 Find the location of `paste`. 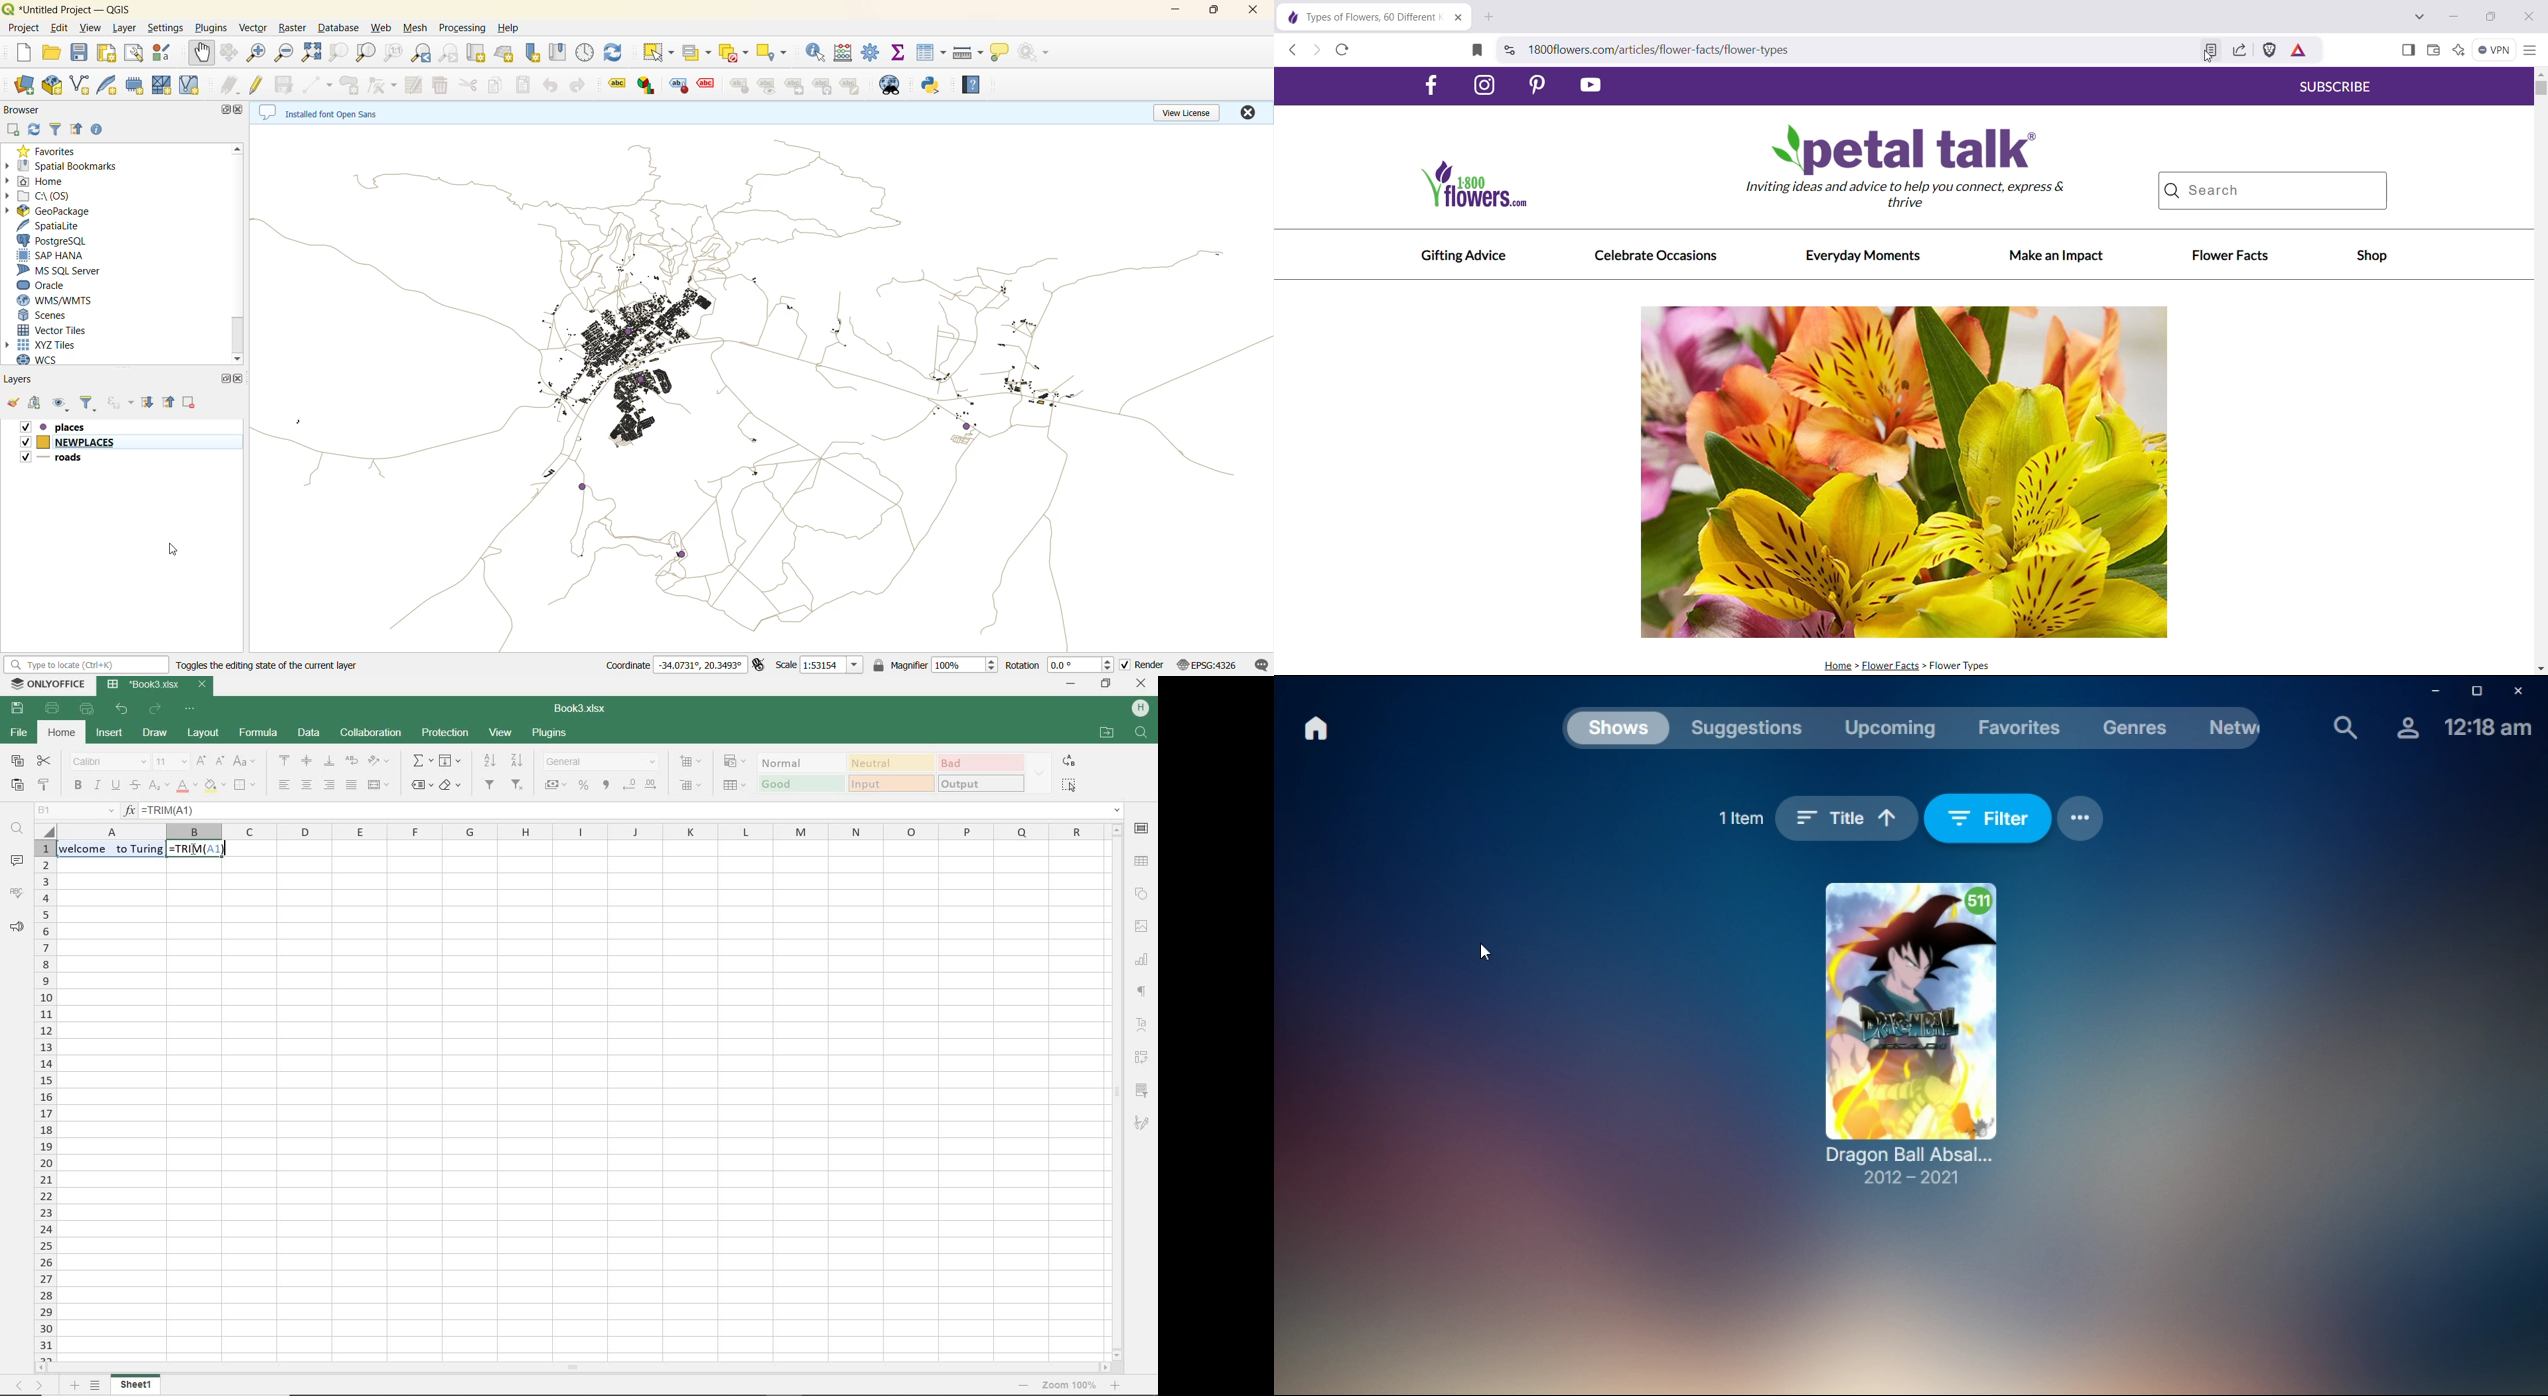

paste is located at coordinates (16, 784).